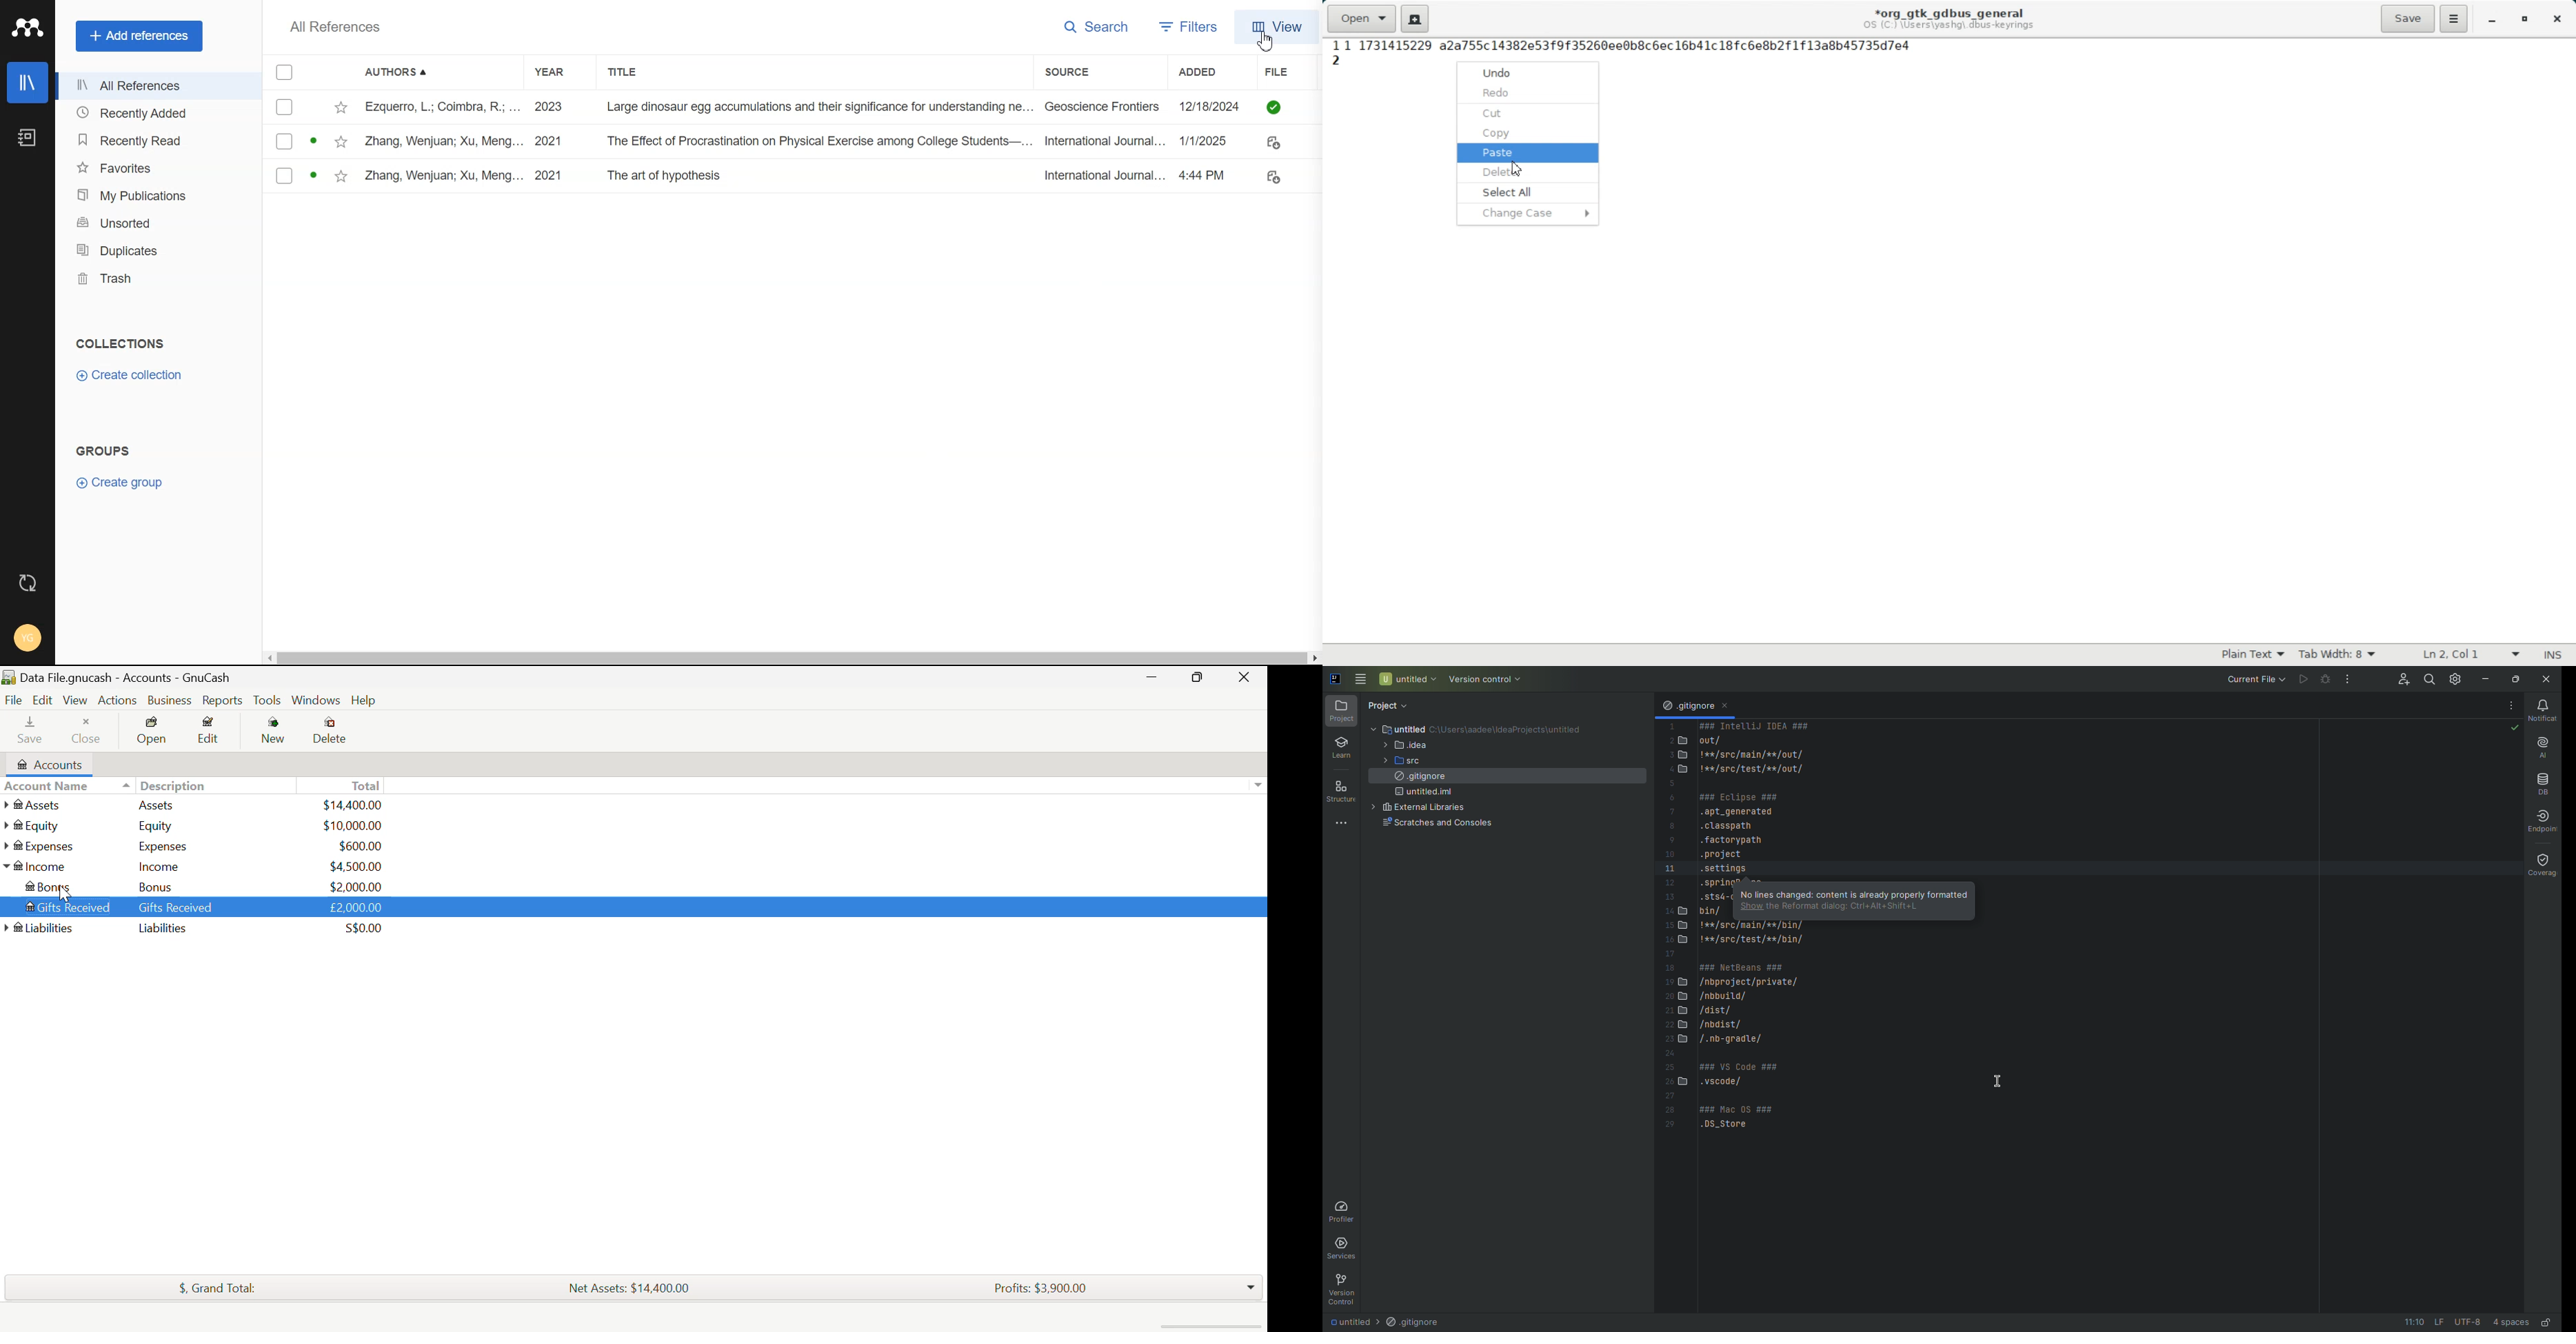 This screenshot has height=1344, width=2576. I want to click on Collections, so click(123, 342).